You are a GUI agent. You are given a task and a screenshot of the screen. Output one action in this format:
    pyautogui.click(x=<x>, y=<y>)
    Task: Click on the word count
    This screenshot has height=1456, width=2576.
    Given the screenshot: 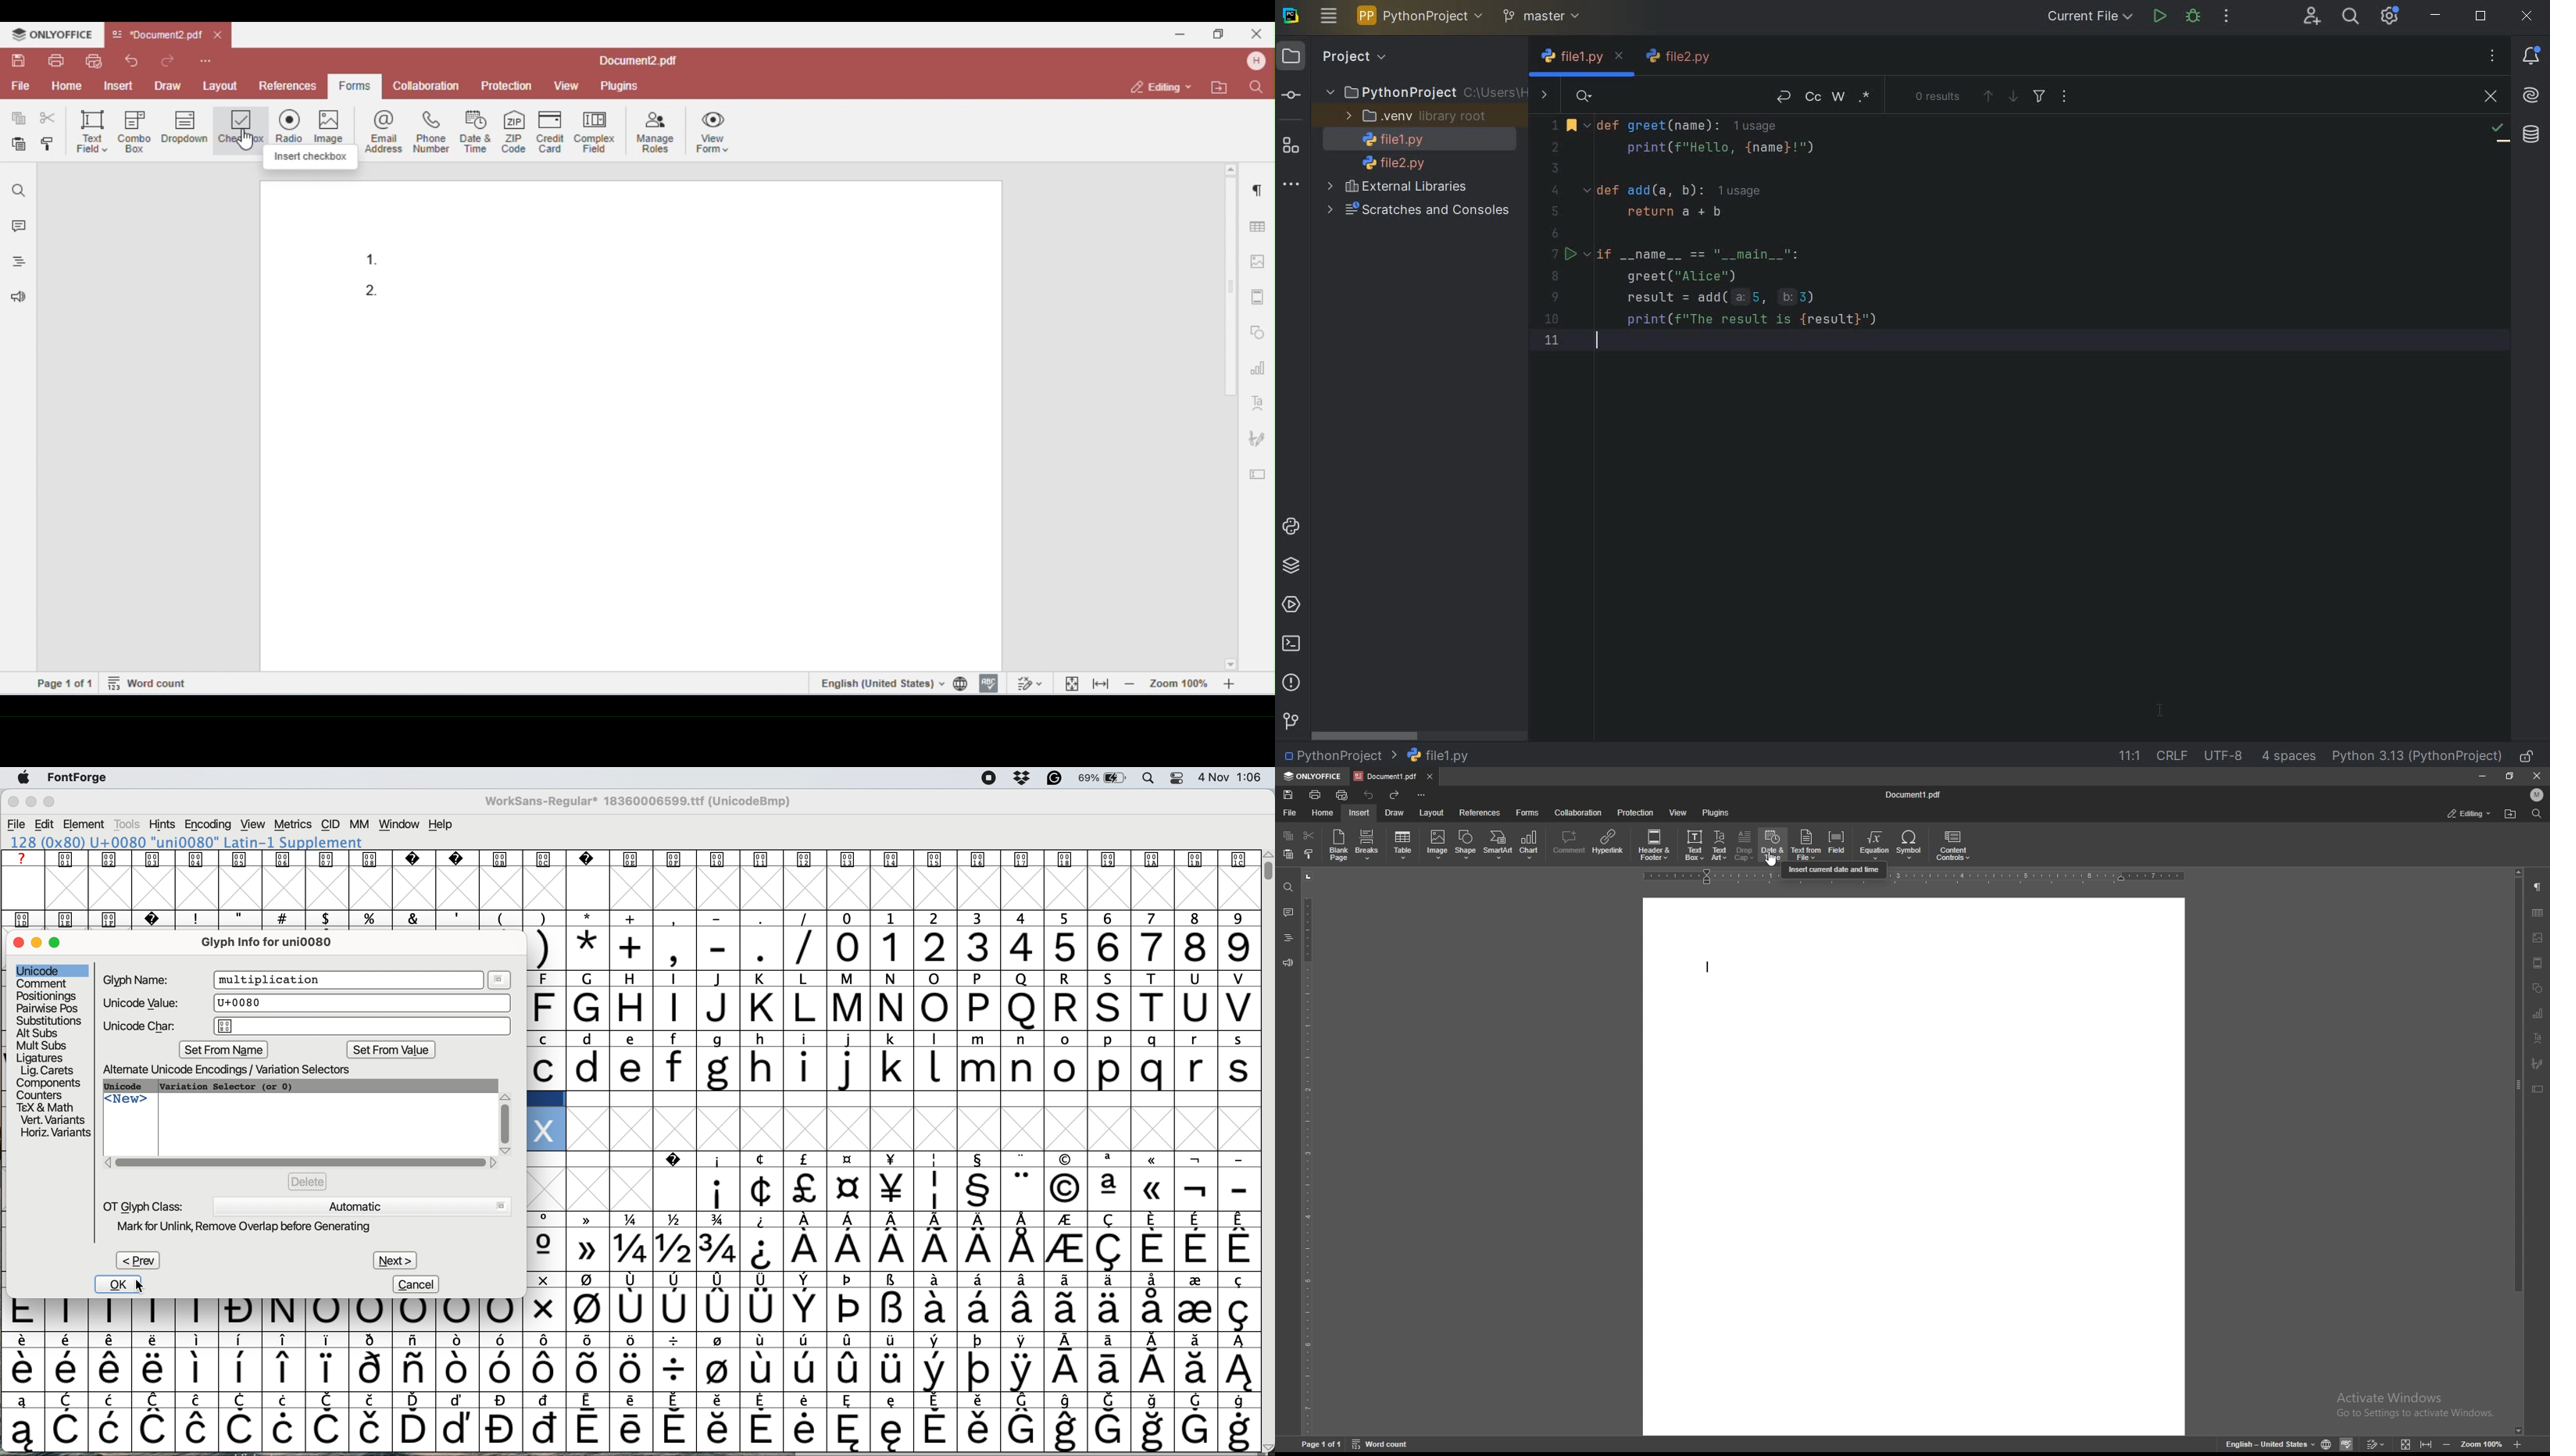 What is the action you would take?
    pyautogui.click(x=1382, y=1444)
    